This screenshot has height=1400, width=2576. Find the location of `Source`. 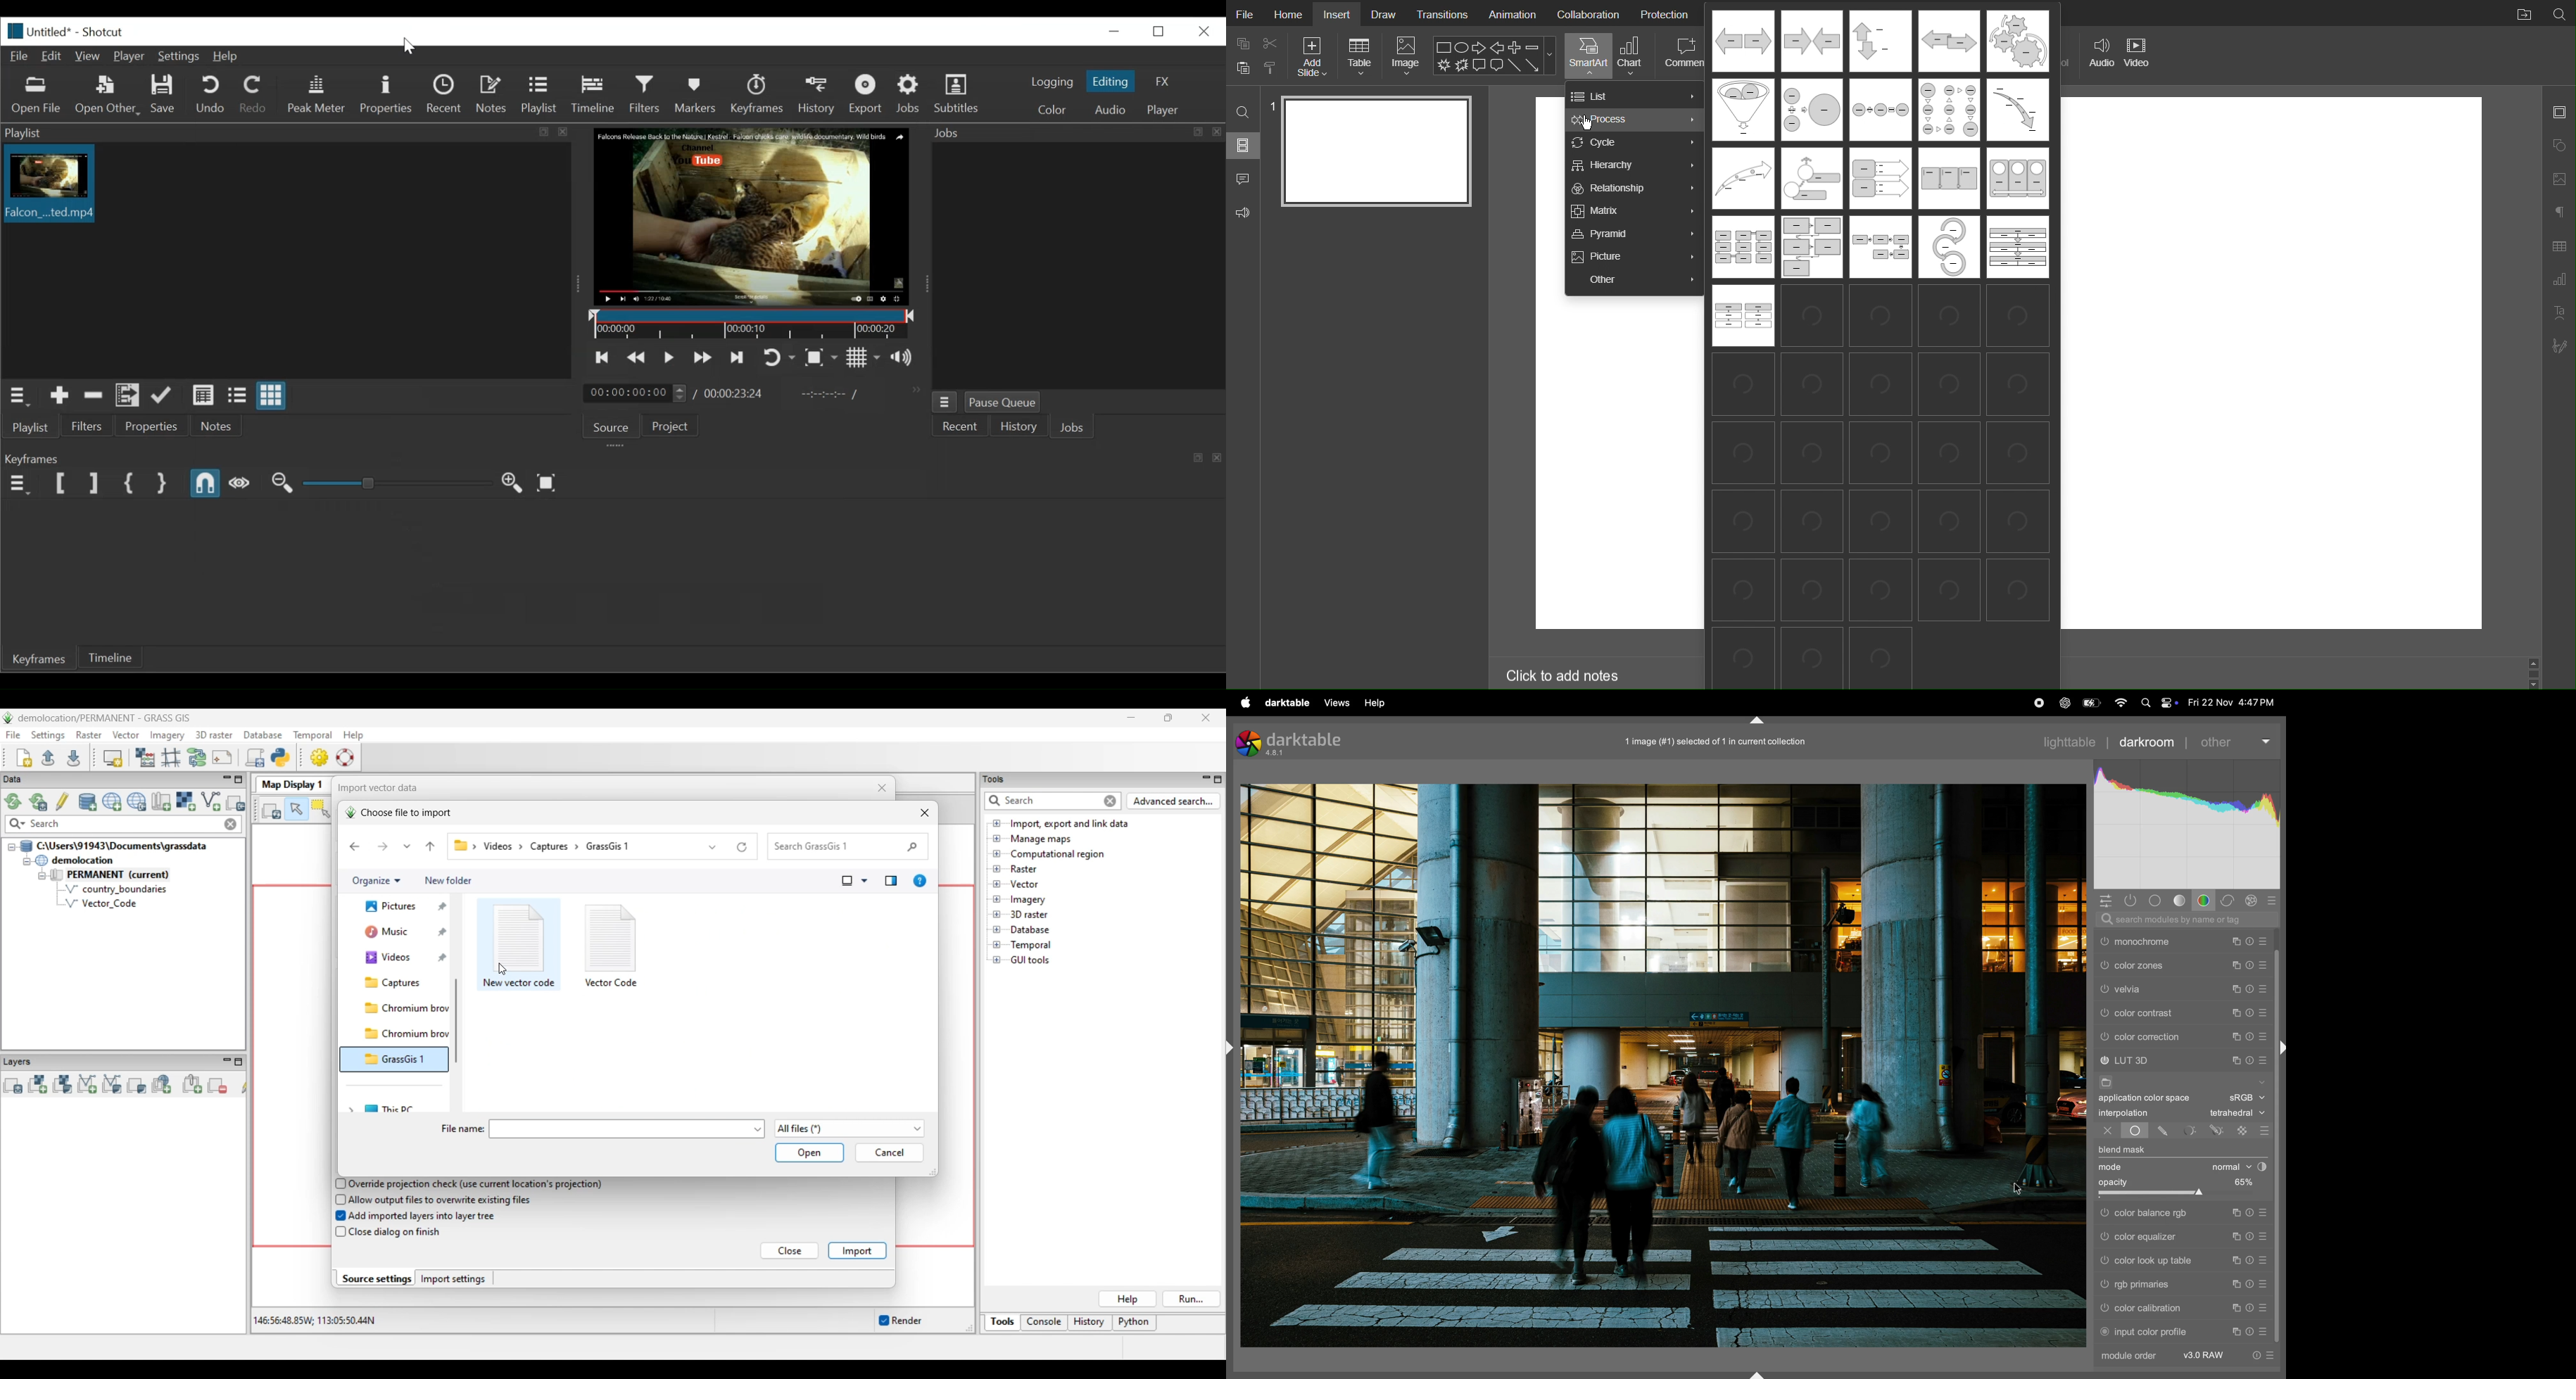

Source is located at coordinates (615, 427).